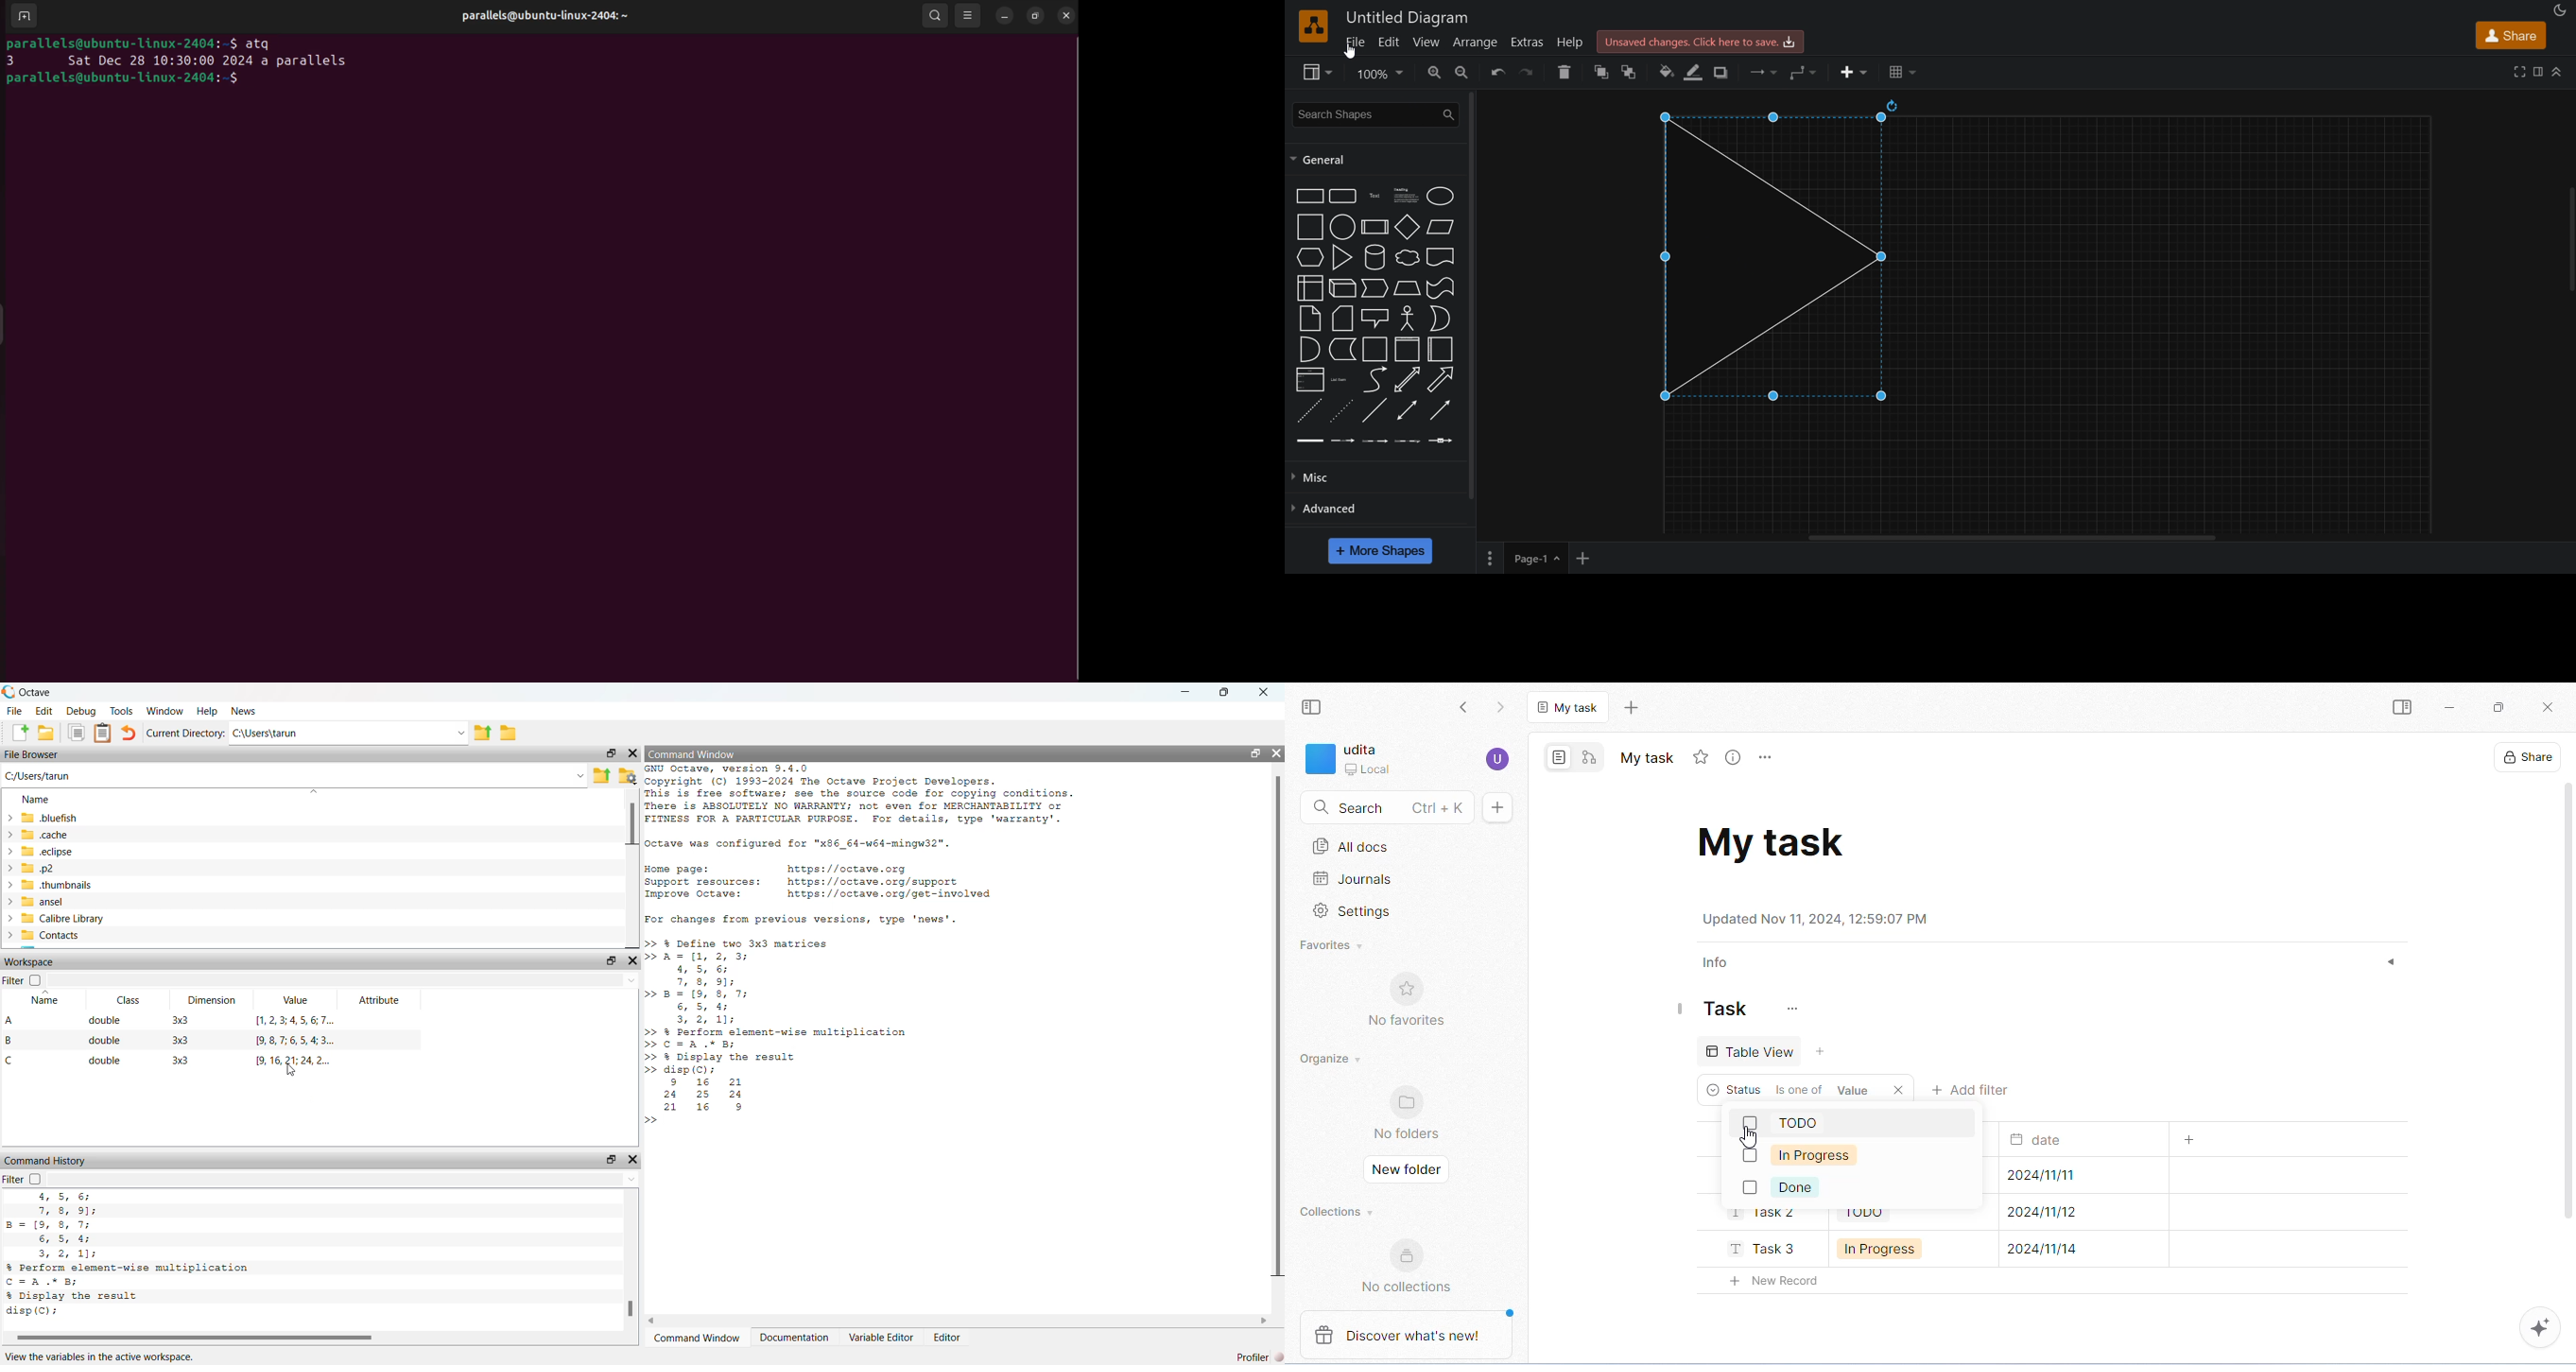  Describe the element at coordinates (1310, 289) in the screenshot. I see `internal storage` at that location.